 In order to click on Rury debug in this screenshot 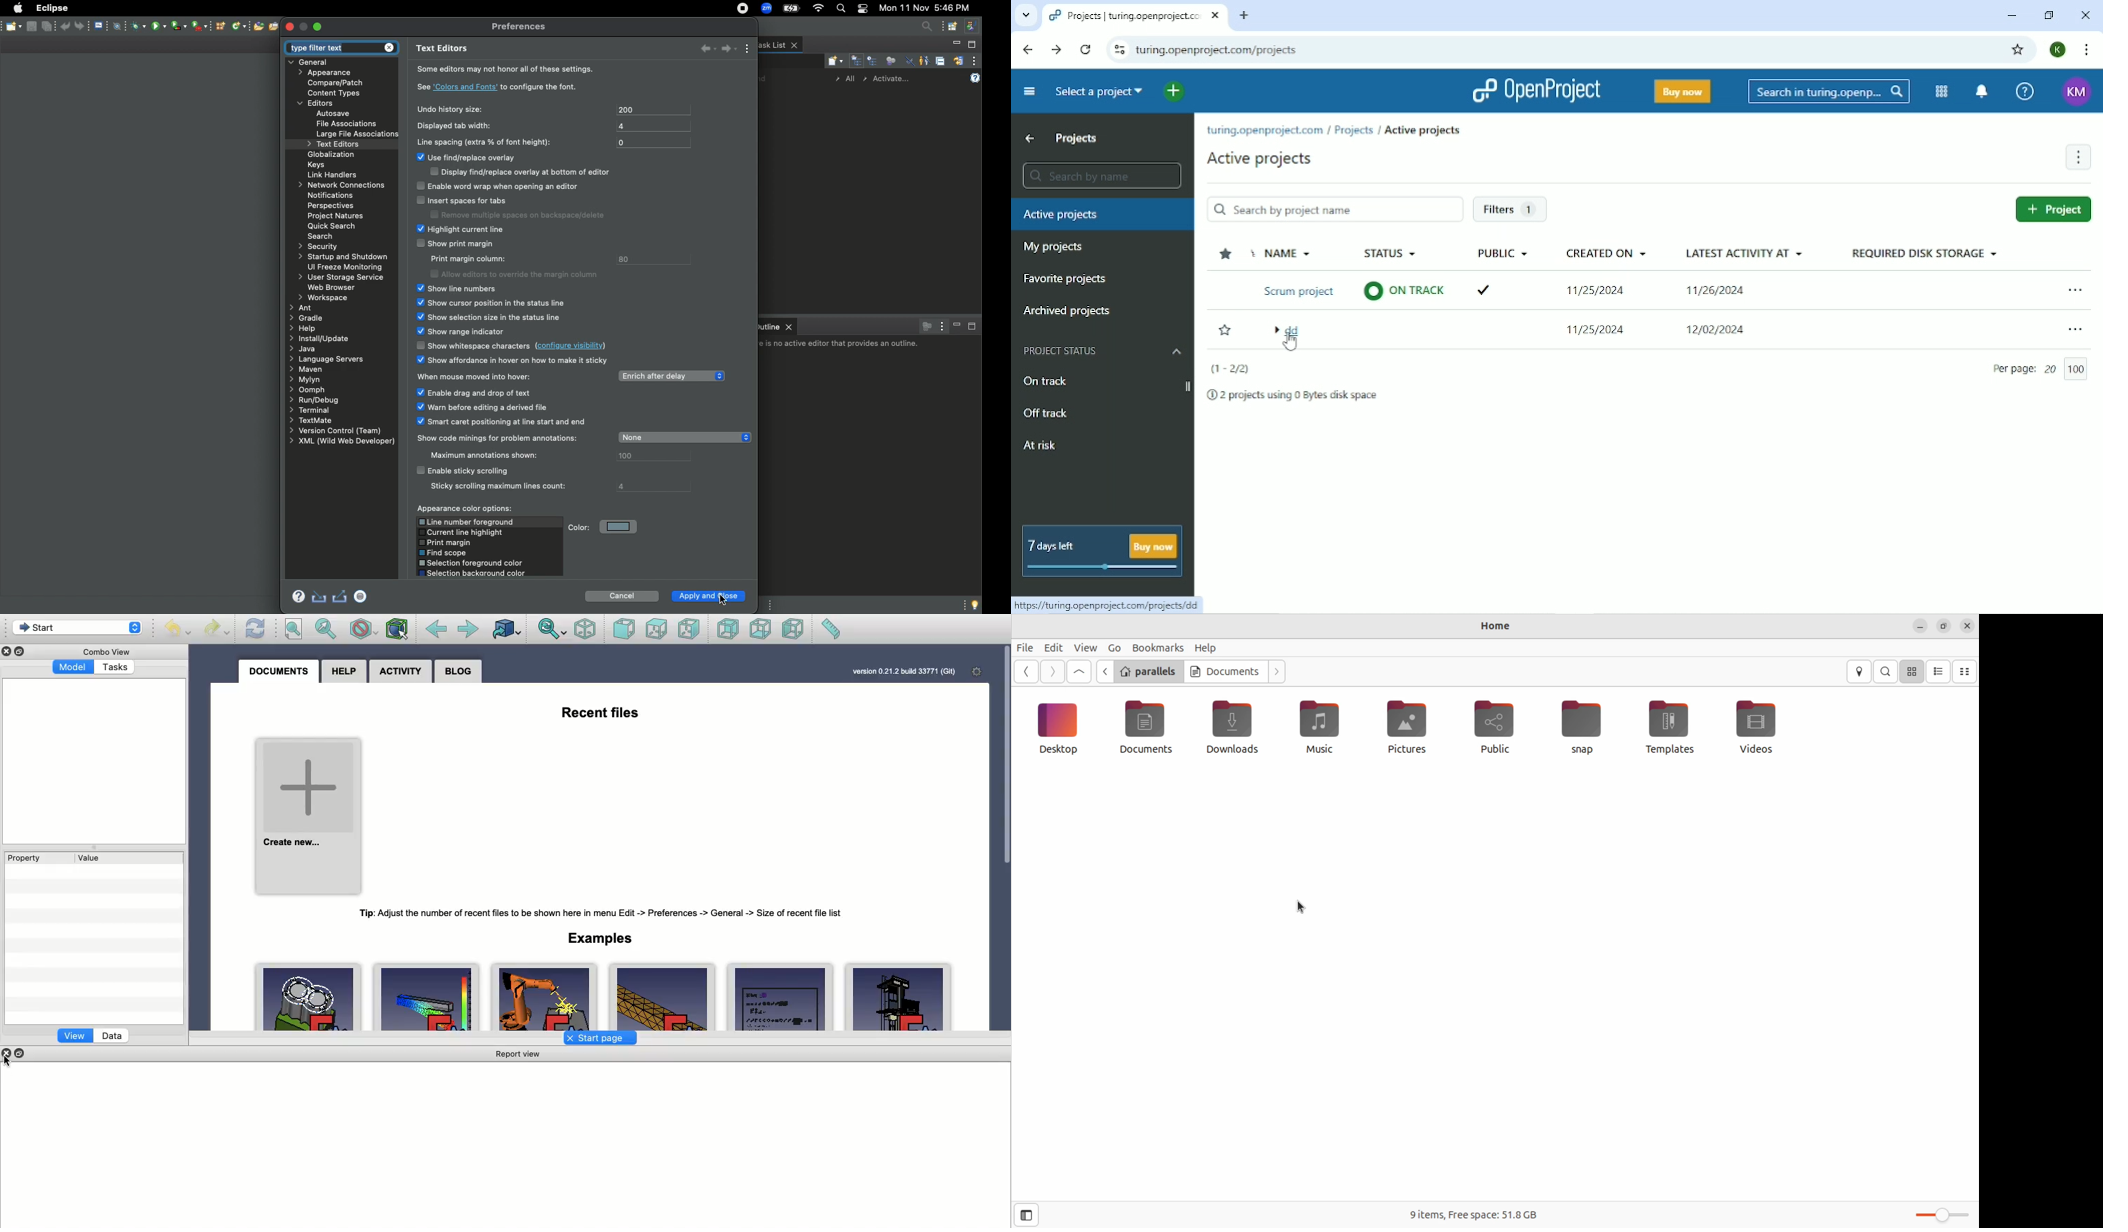, I will do `click(315, 399)`.